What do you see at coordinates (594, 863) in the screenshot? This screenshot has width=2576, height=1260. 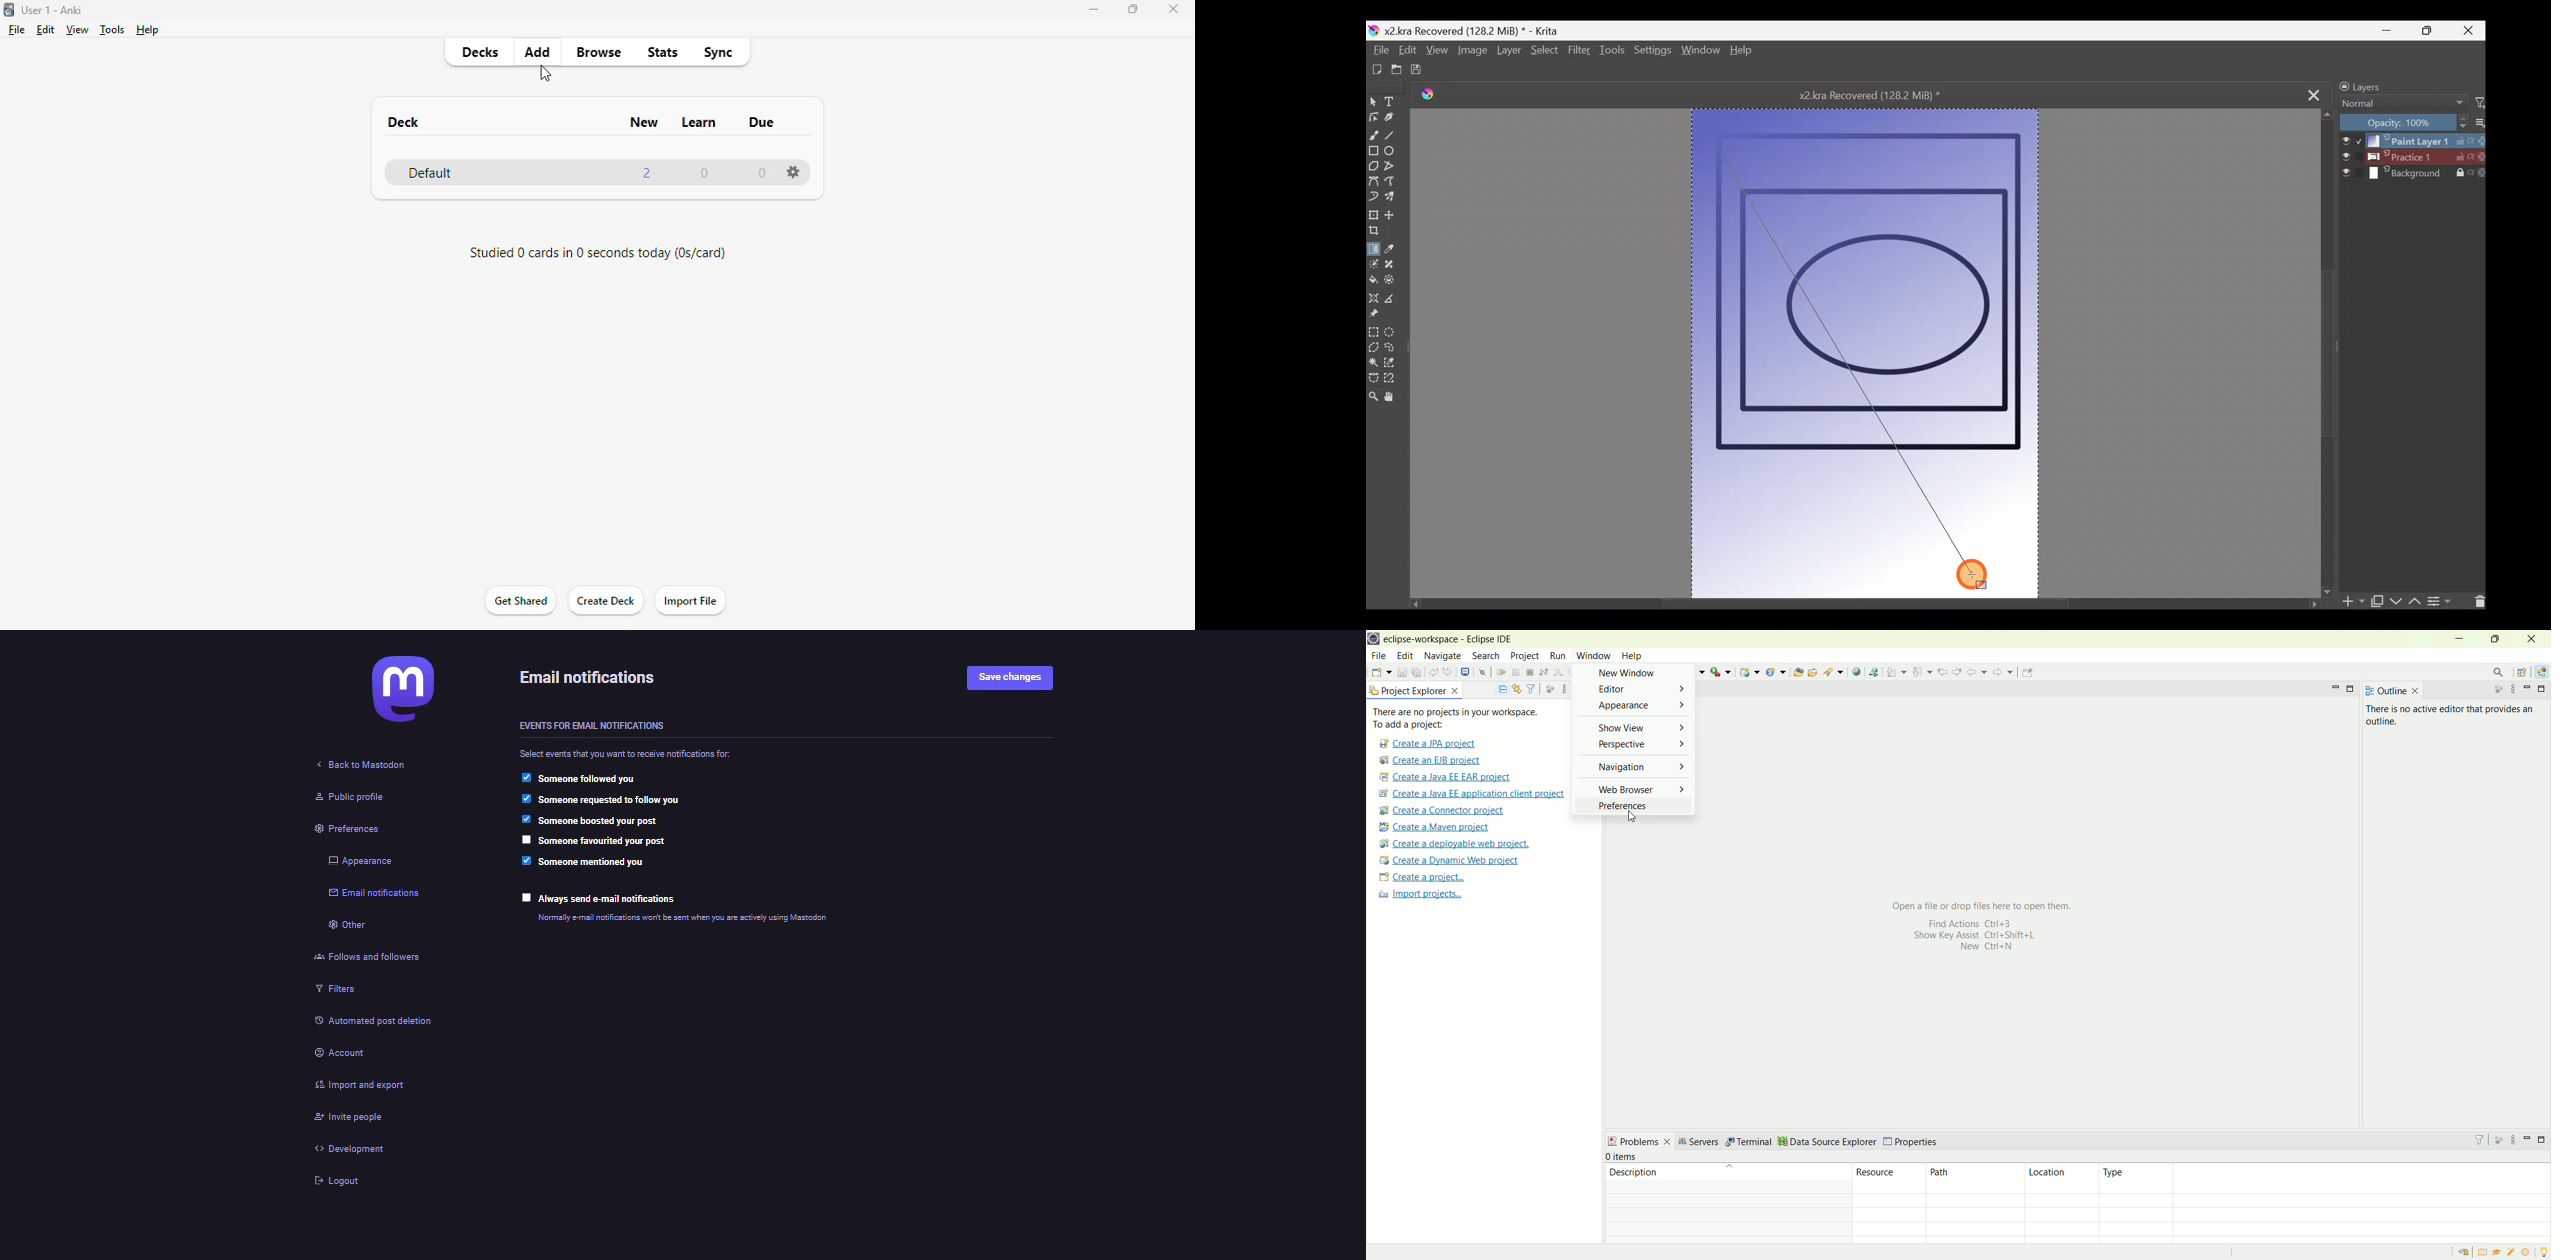 I see `someone mentioned you` at bounding box center [594, 863].